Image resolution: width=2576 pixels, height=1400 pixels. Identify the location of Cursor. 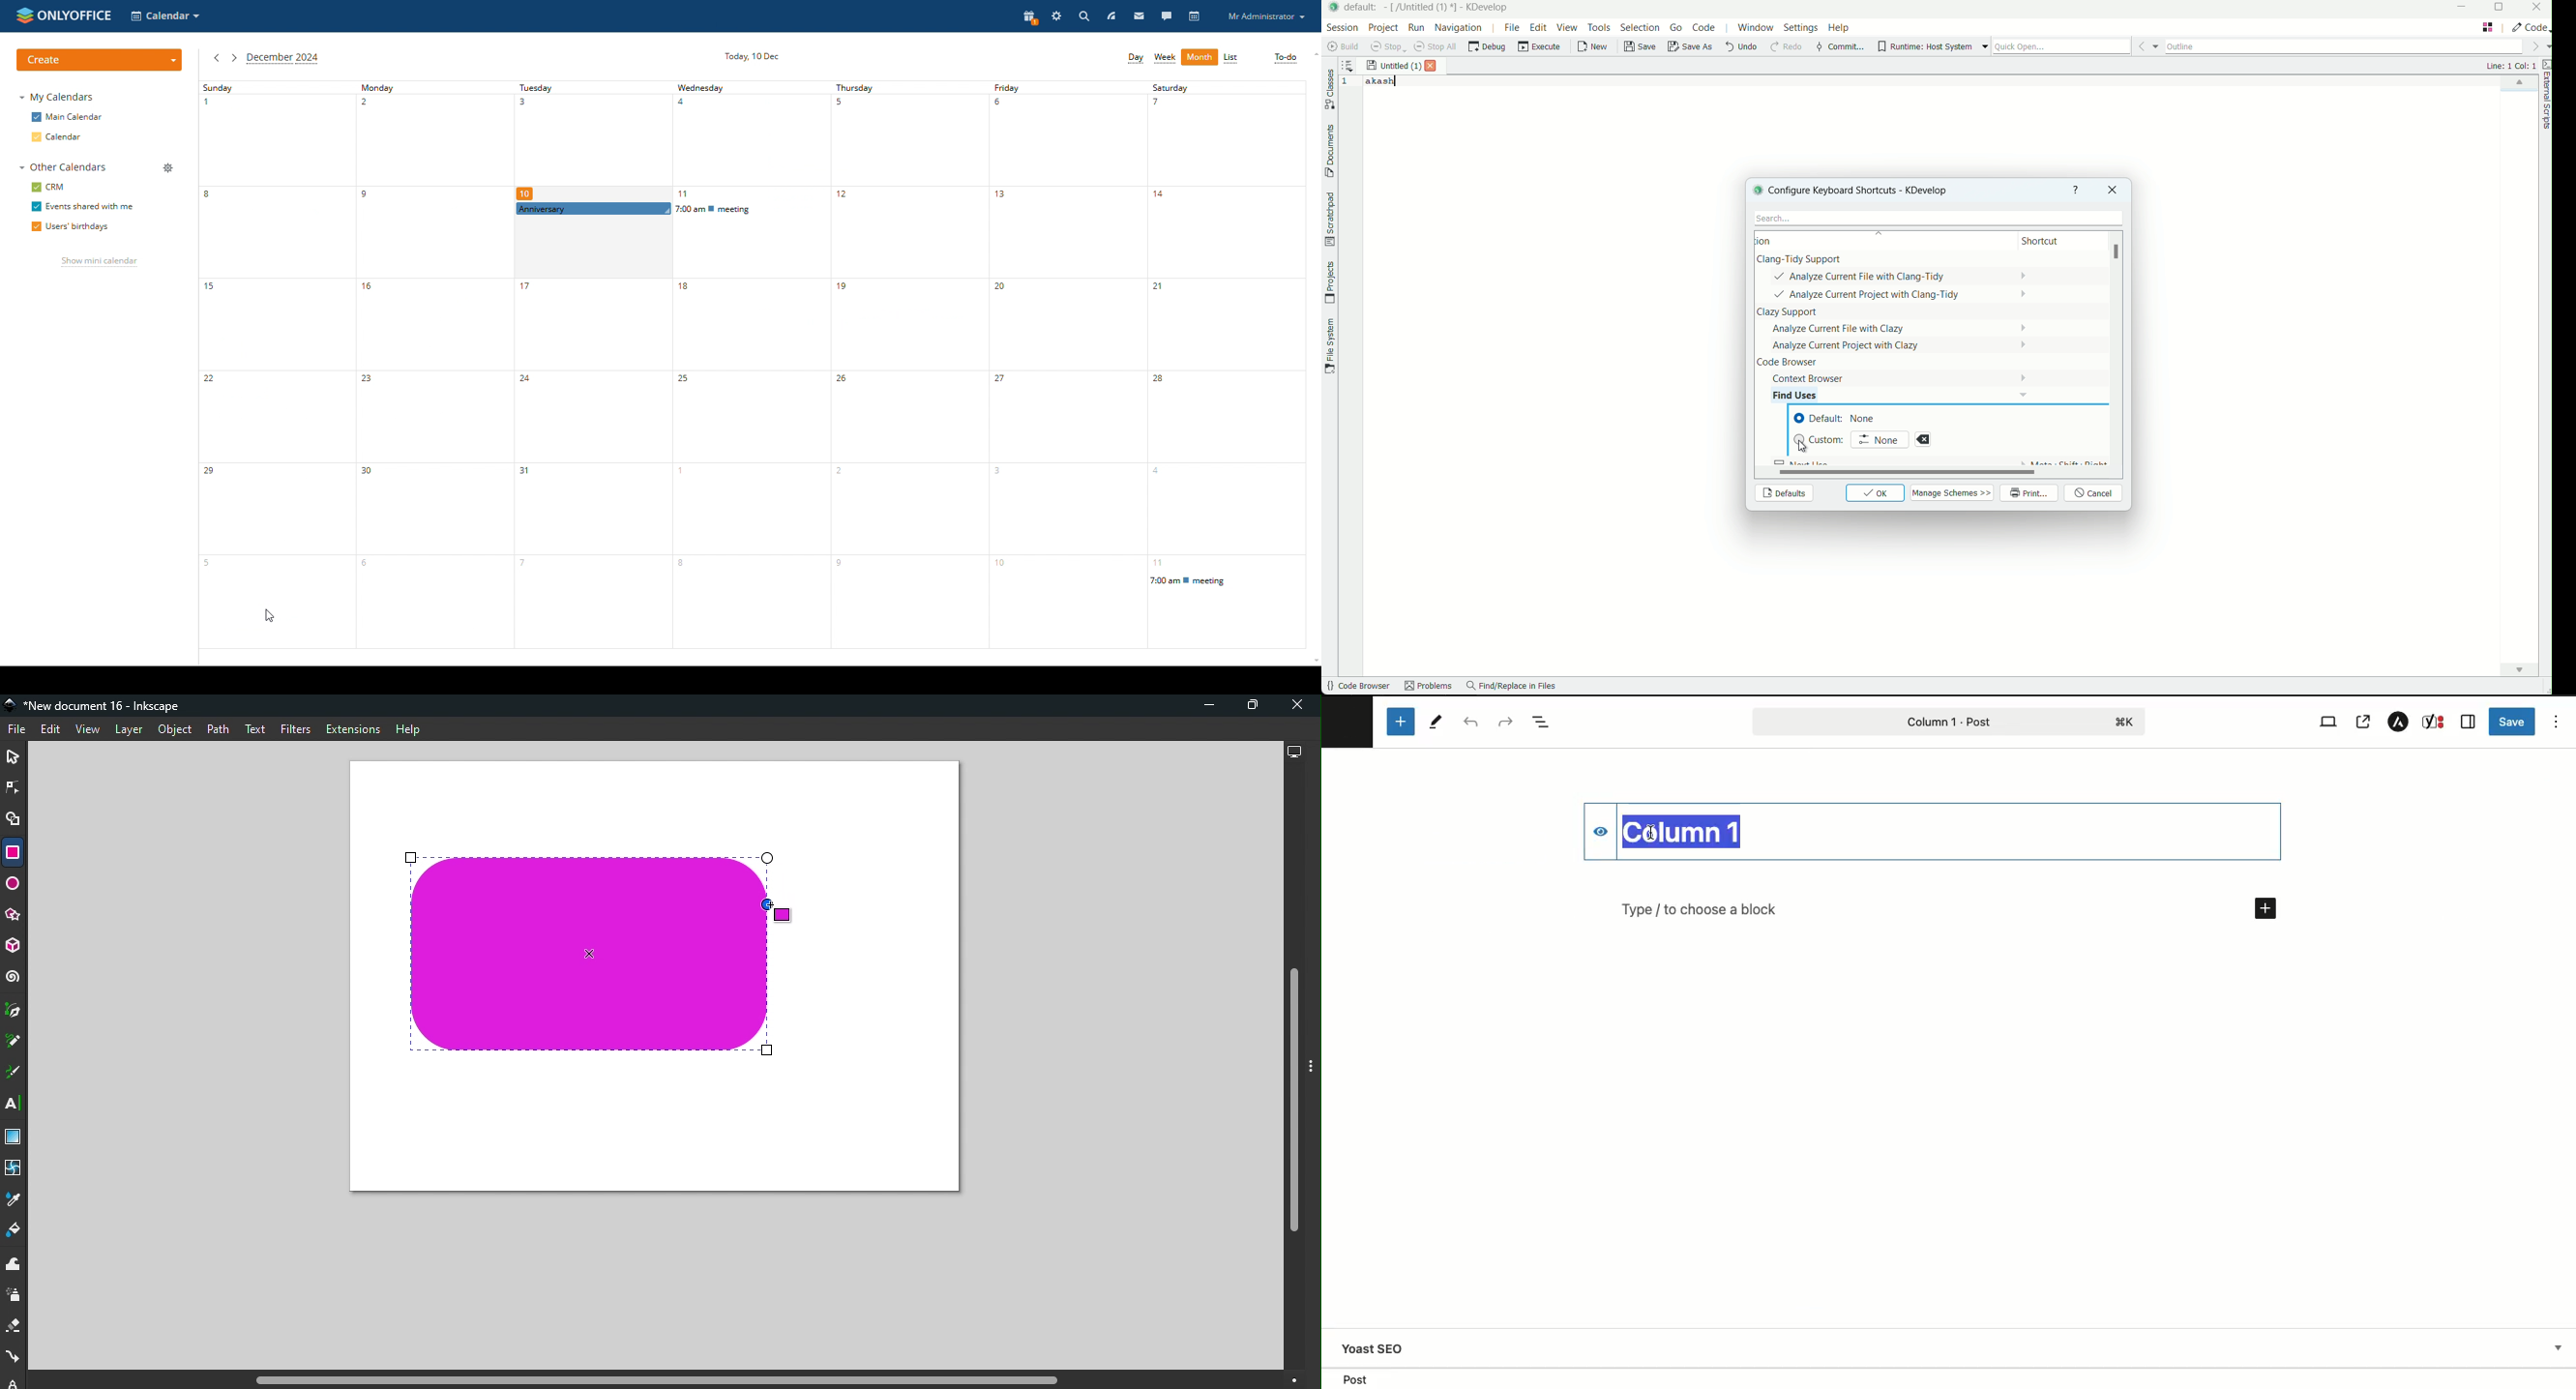
(775, 910).